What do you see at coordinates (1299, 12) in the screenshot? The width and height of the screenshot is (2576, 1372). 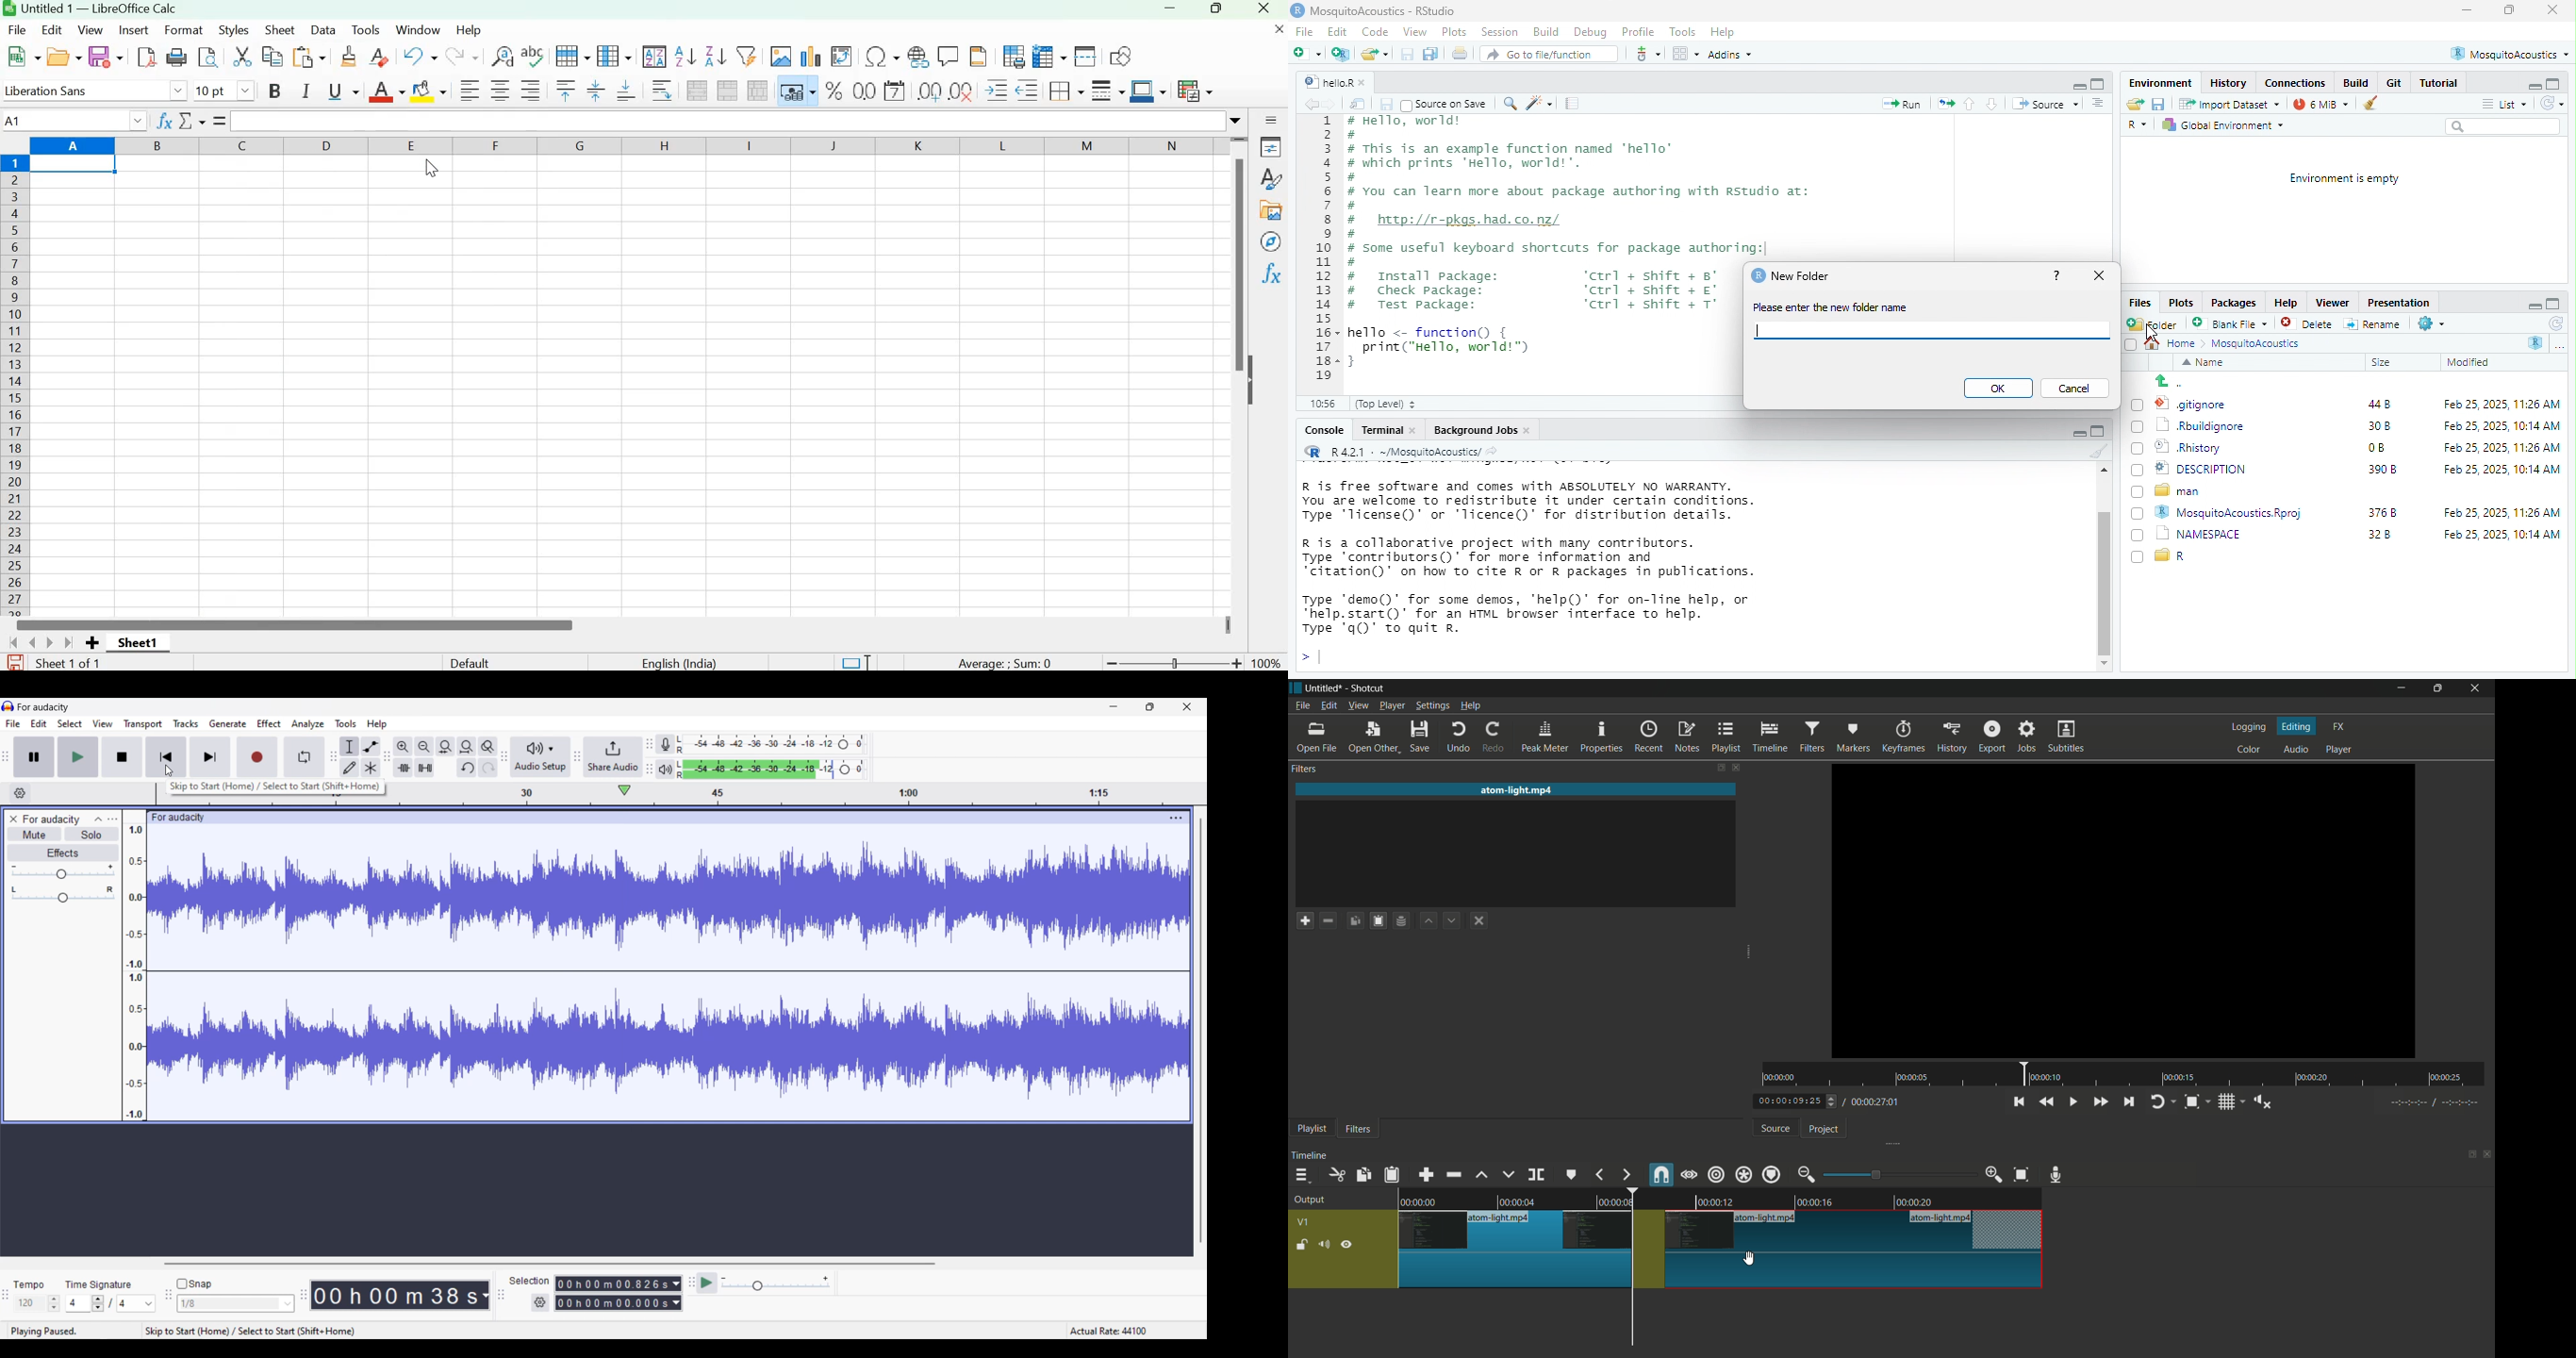 I see `Rstudio logo` at bounding box center [1299, 12].